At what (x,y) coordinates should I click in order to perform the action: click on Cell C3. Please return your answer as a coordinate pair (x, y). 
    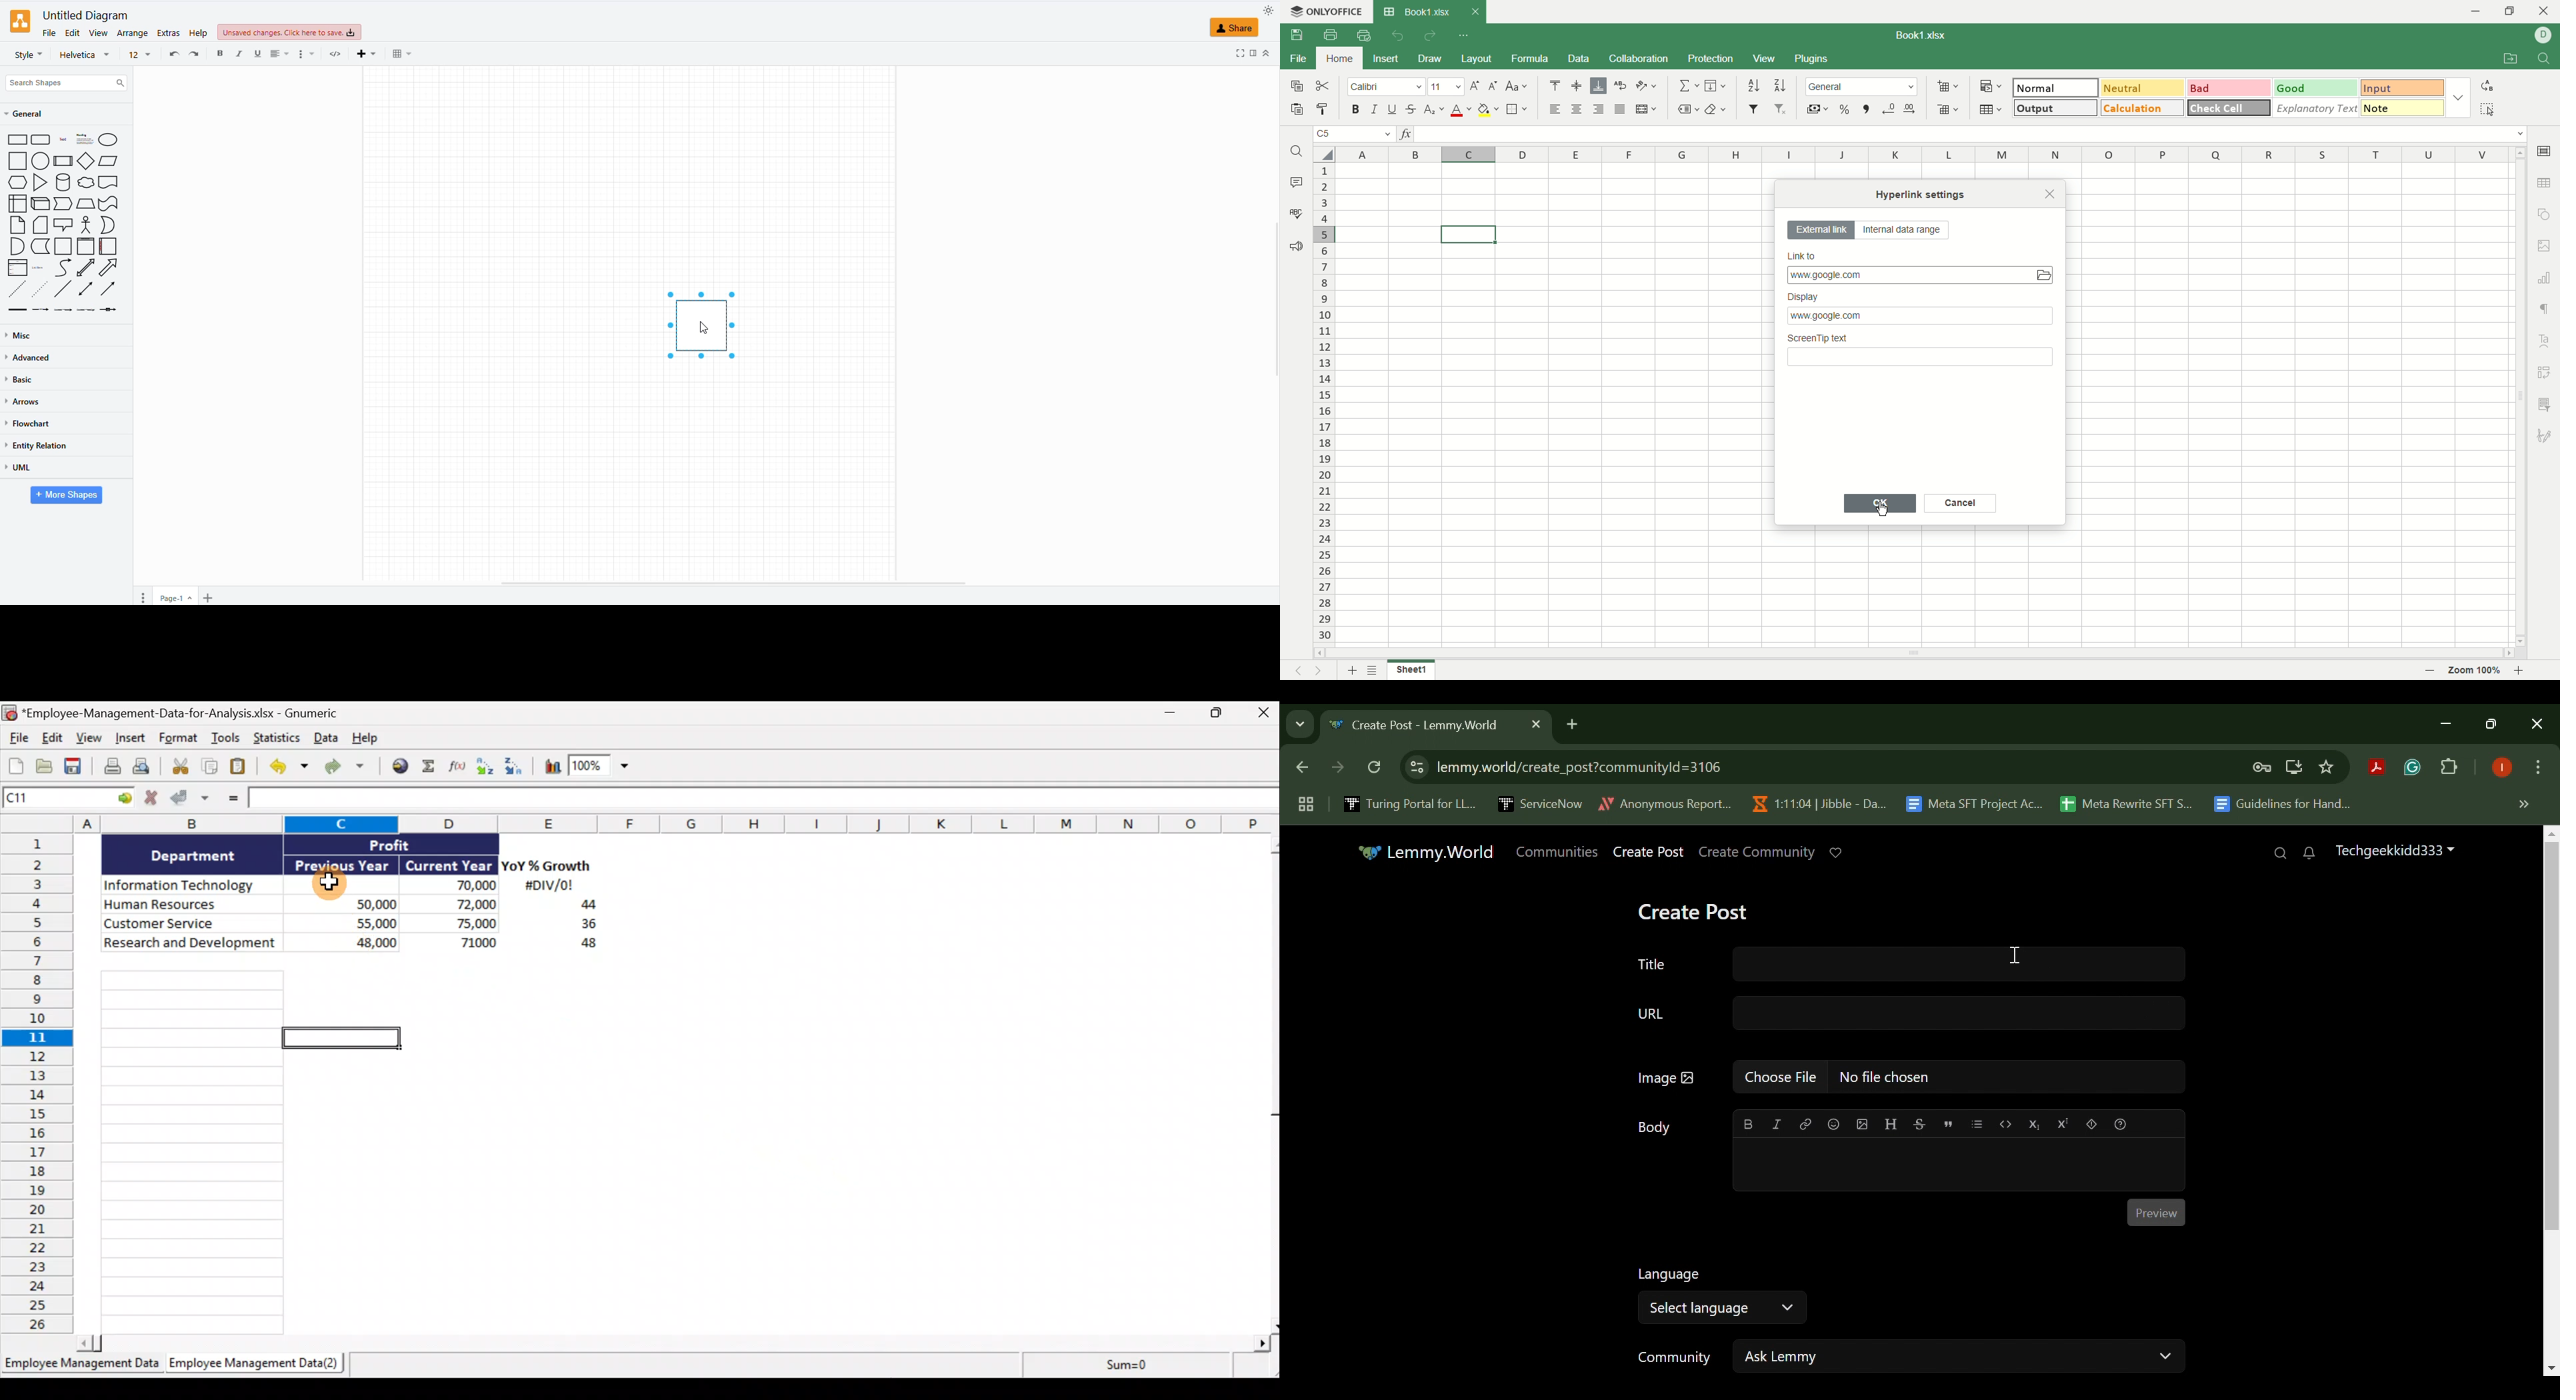
    Looking at the image, I should click on (337, 883).